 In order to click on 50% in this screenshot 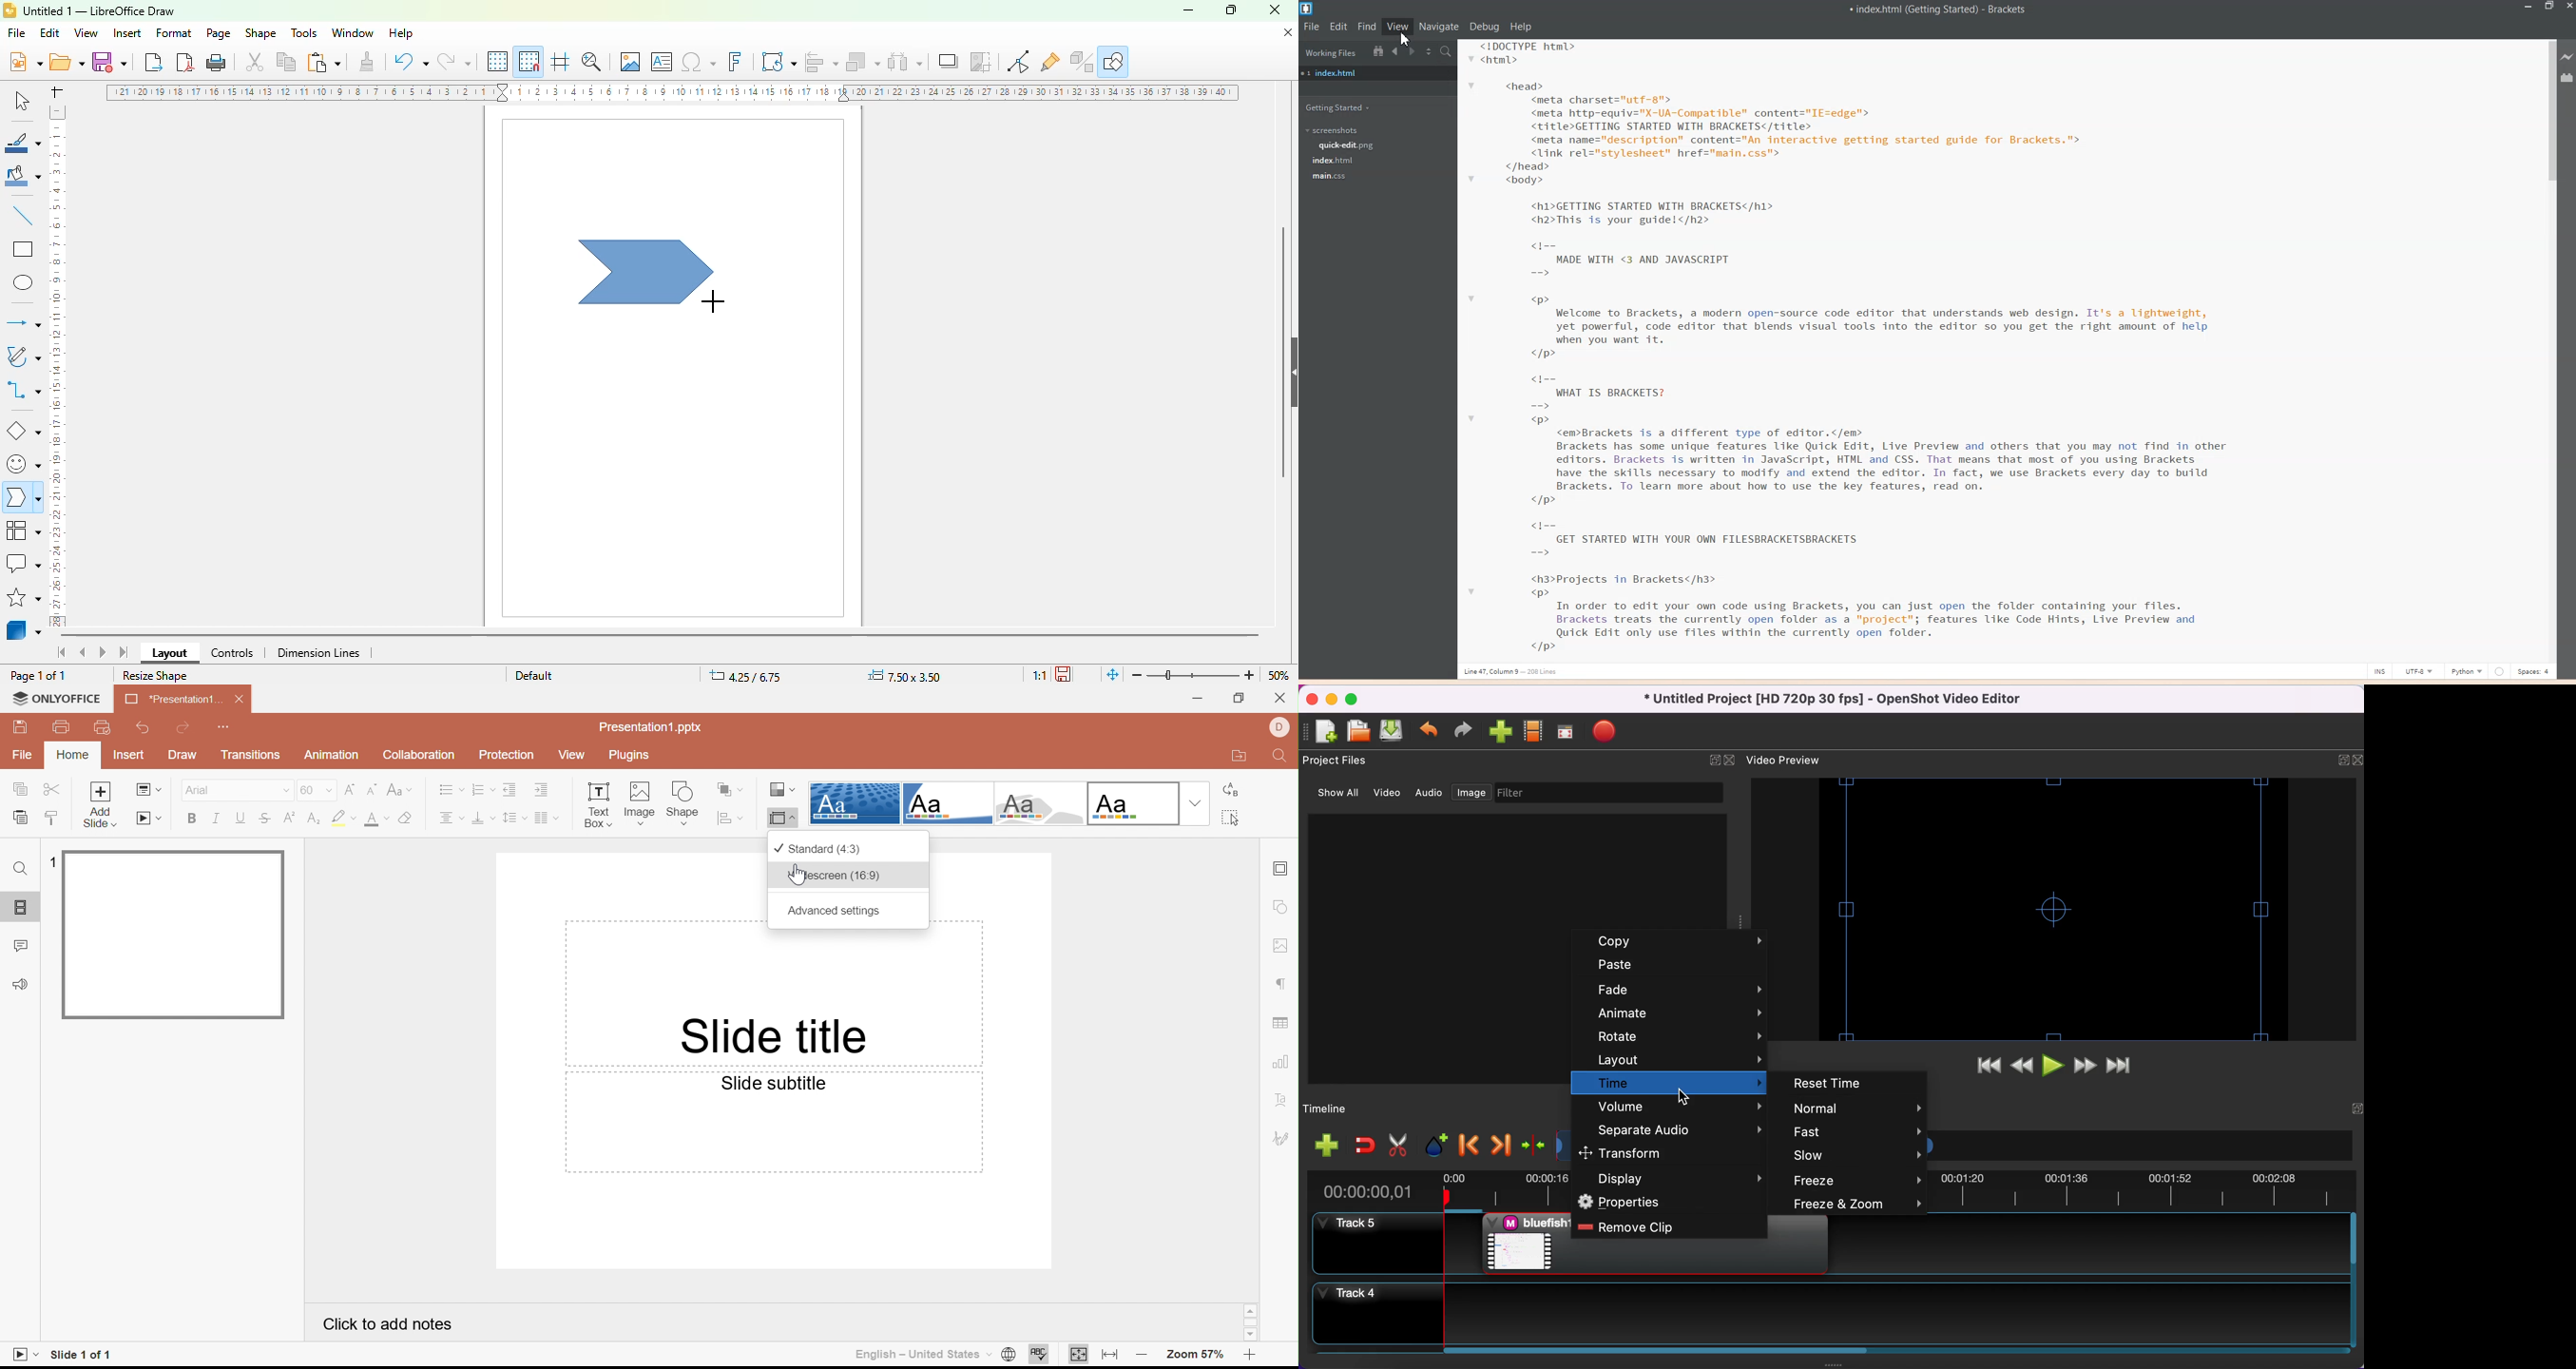, I will do `click(1278, 675)`.